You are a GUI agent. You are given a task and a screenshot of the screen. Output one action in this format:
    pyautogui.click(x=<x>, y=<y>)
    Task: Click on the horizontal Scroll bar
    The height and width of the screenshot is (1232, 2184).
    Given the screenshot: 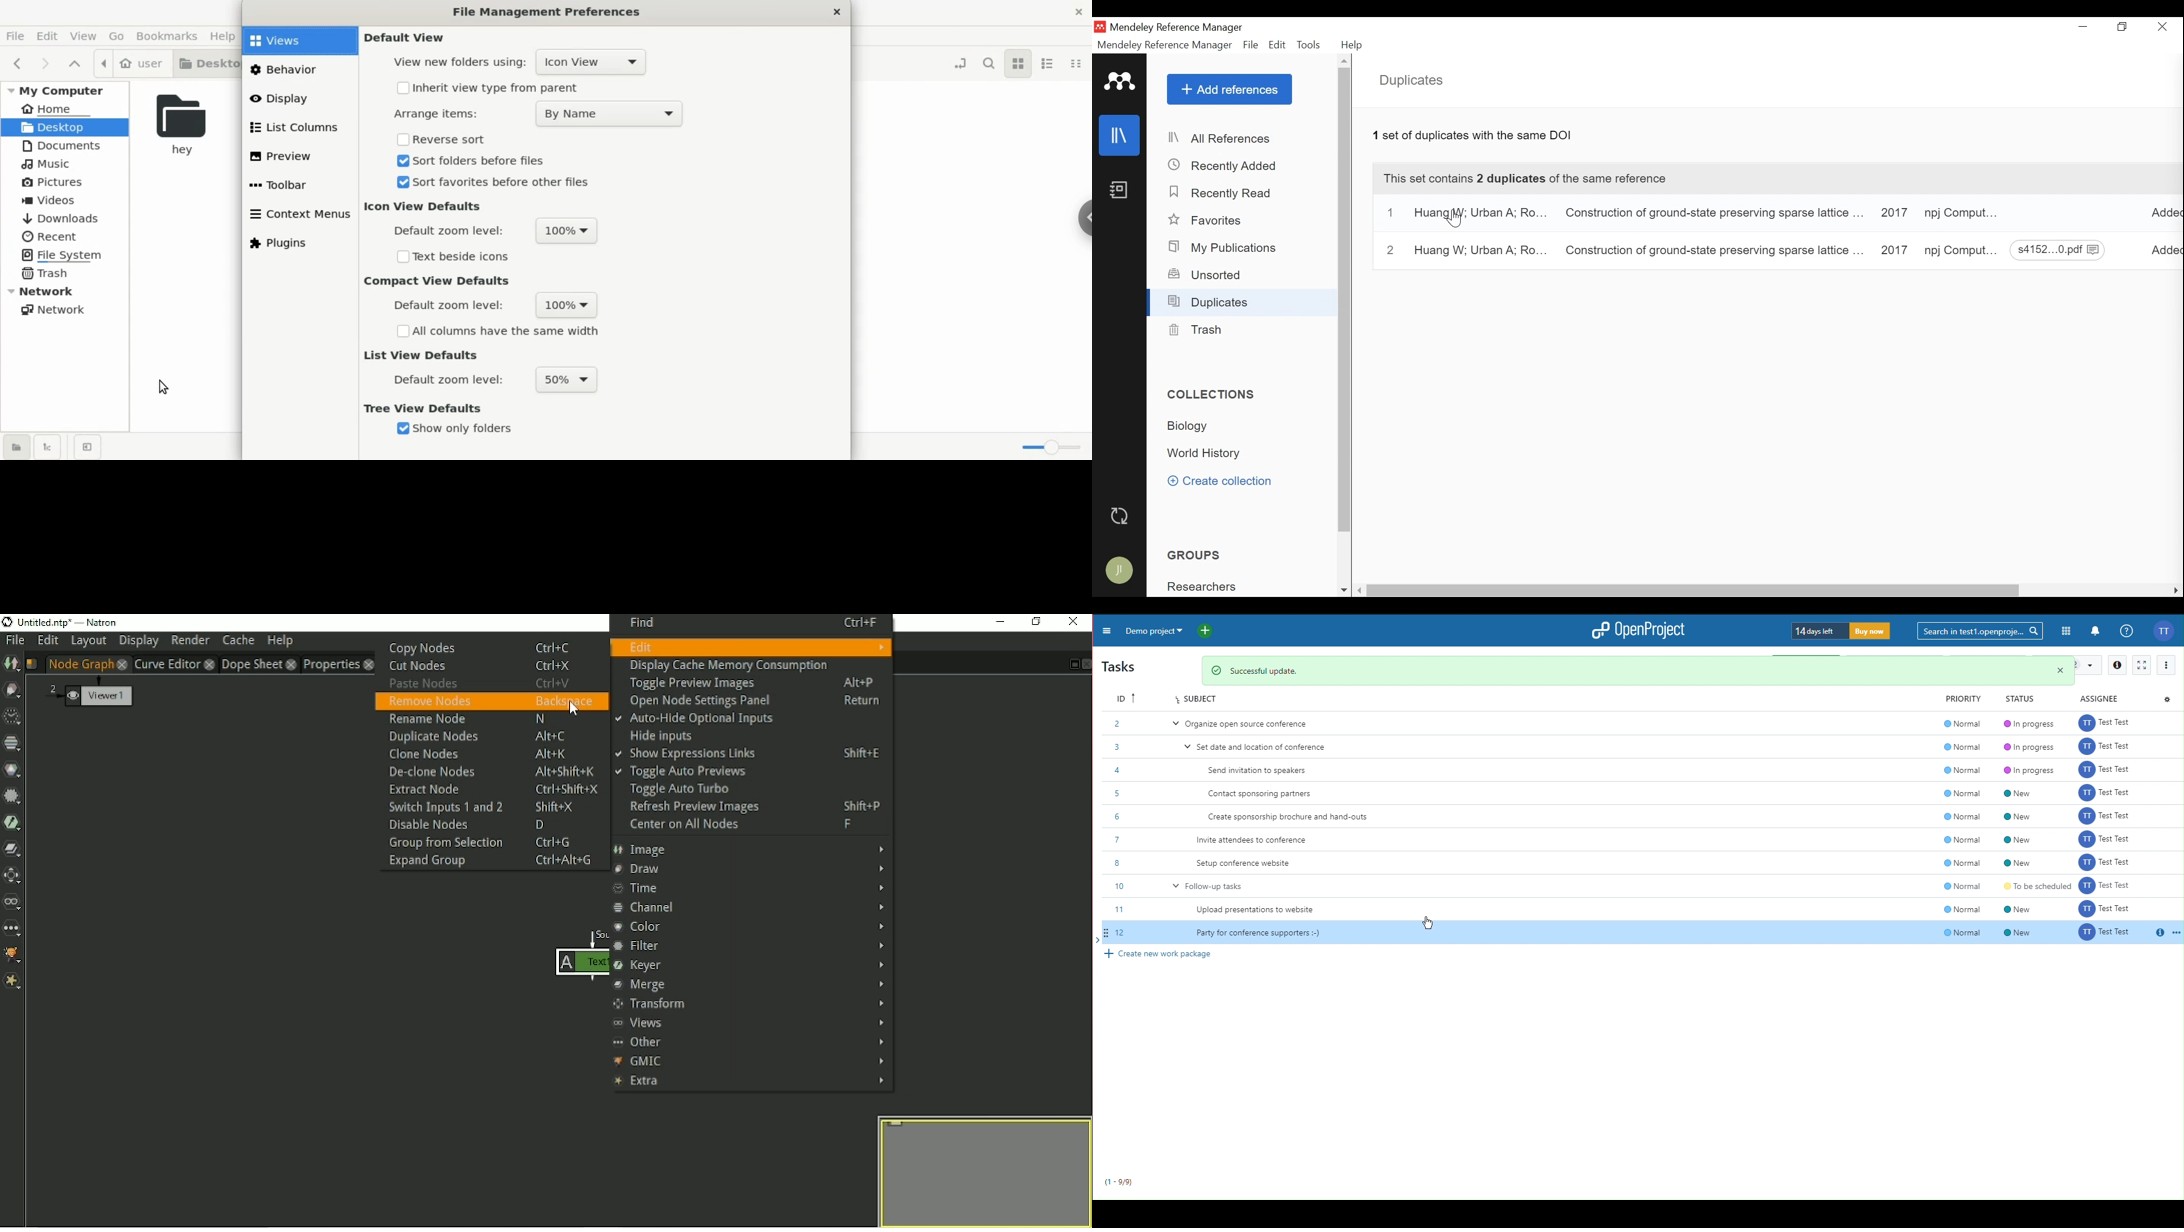 What is the action you would take?
    pyautogui.click(x=1698, y=592)
    